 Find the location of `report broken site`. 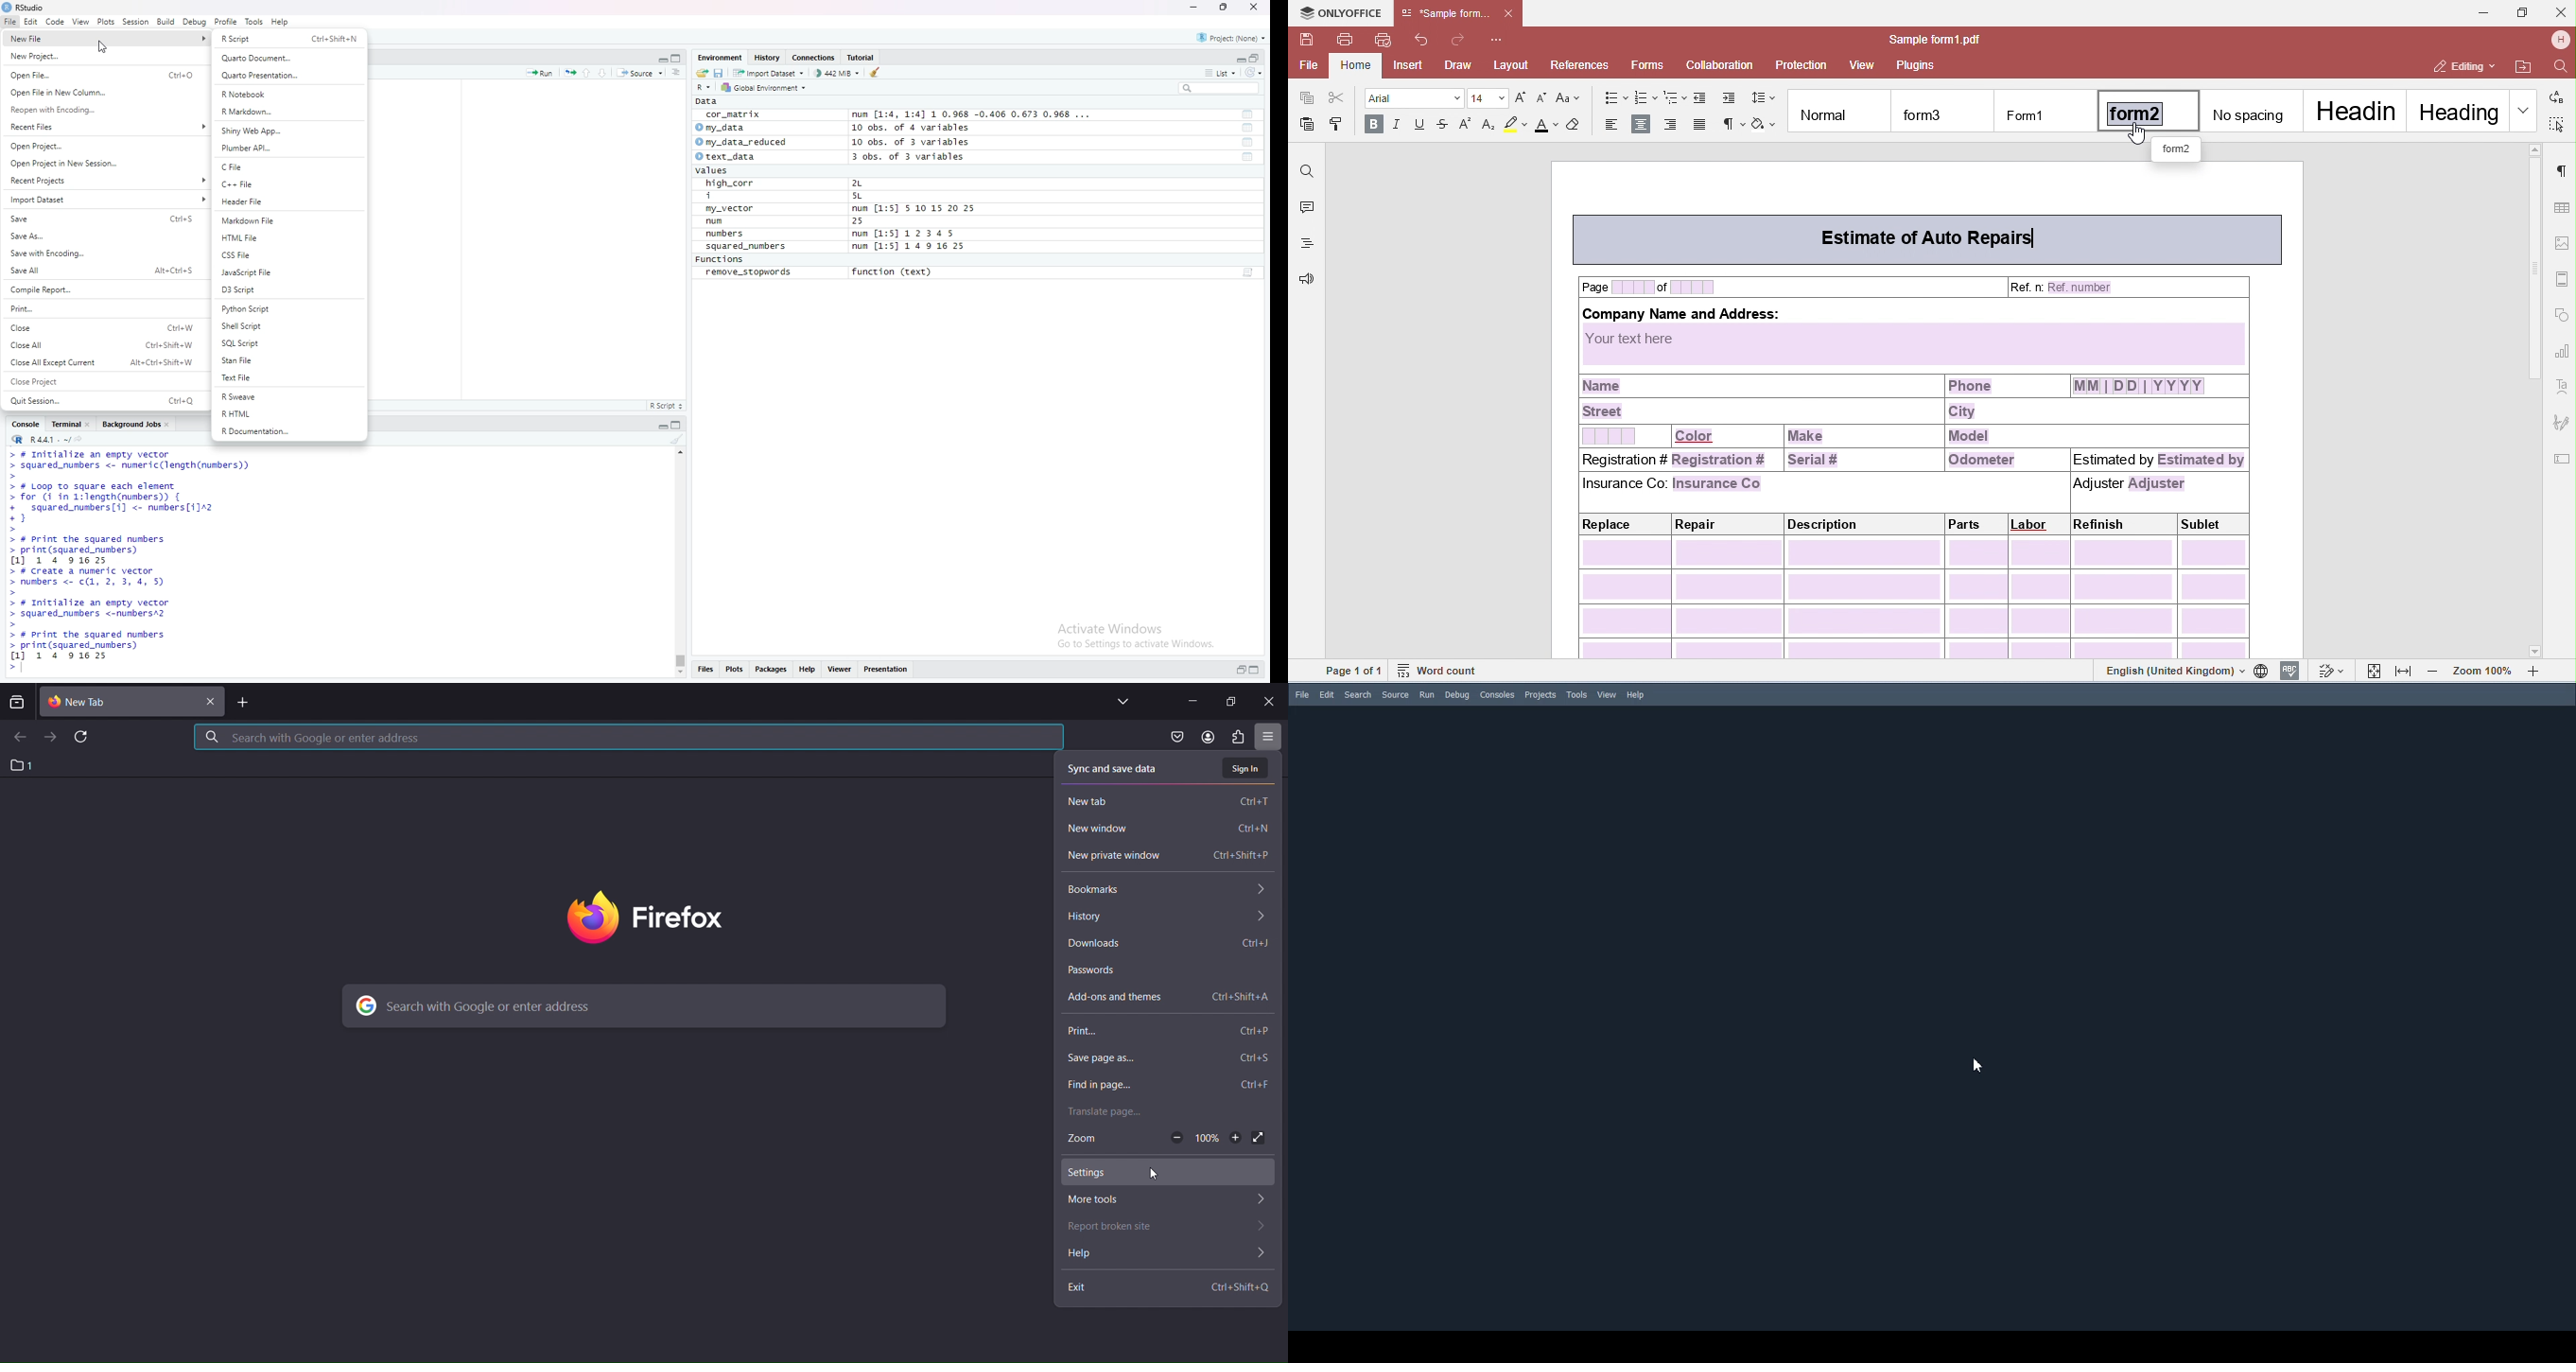

report broken site is located at coordinates (1169, 1226).